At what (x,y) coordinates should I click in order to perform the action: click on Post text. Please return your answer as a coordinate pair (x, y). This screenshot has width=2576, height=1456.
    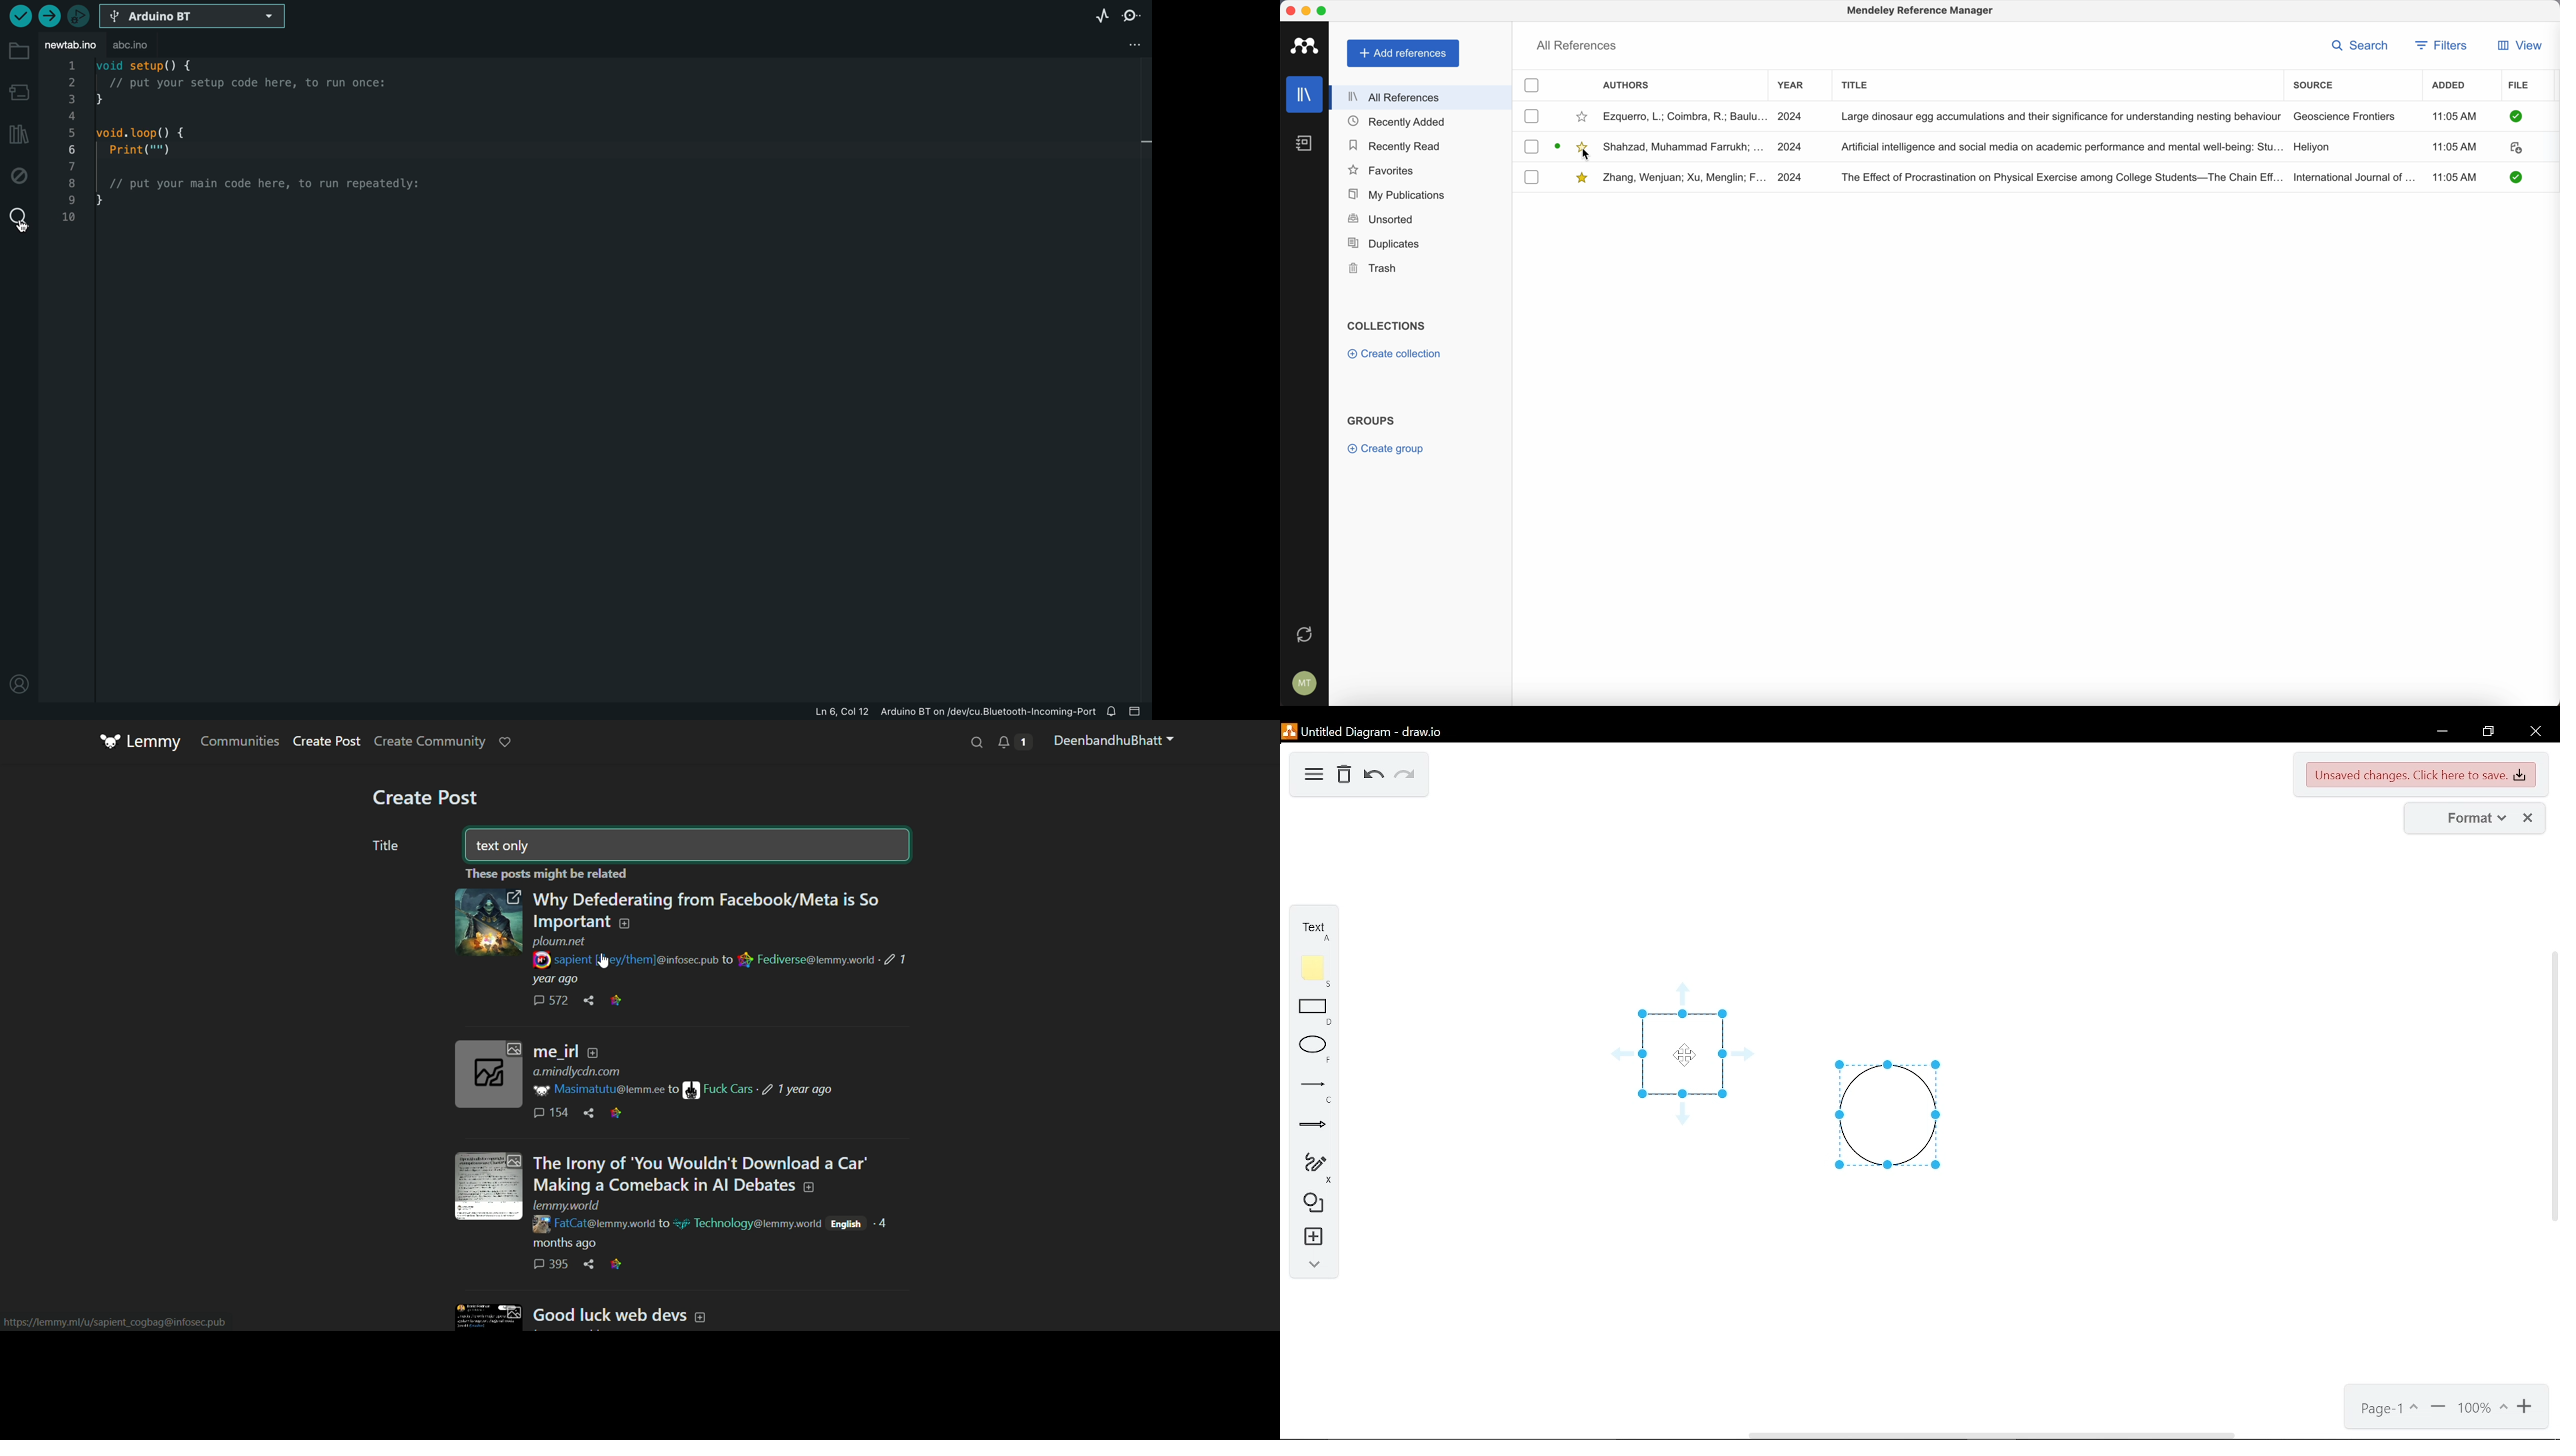
    Looking at the image, I should click on (664, 1186).